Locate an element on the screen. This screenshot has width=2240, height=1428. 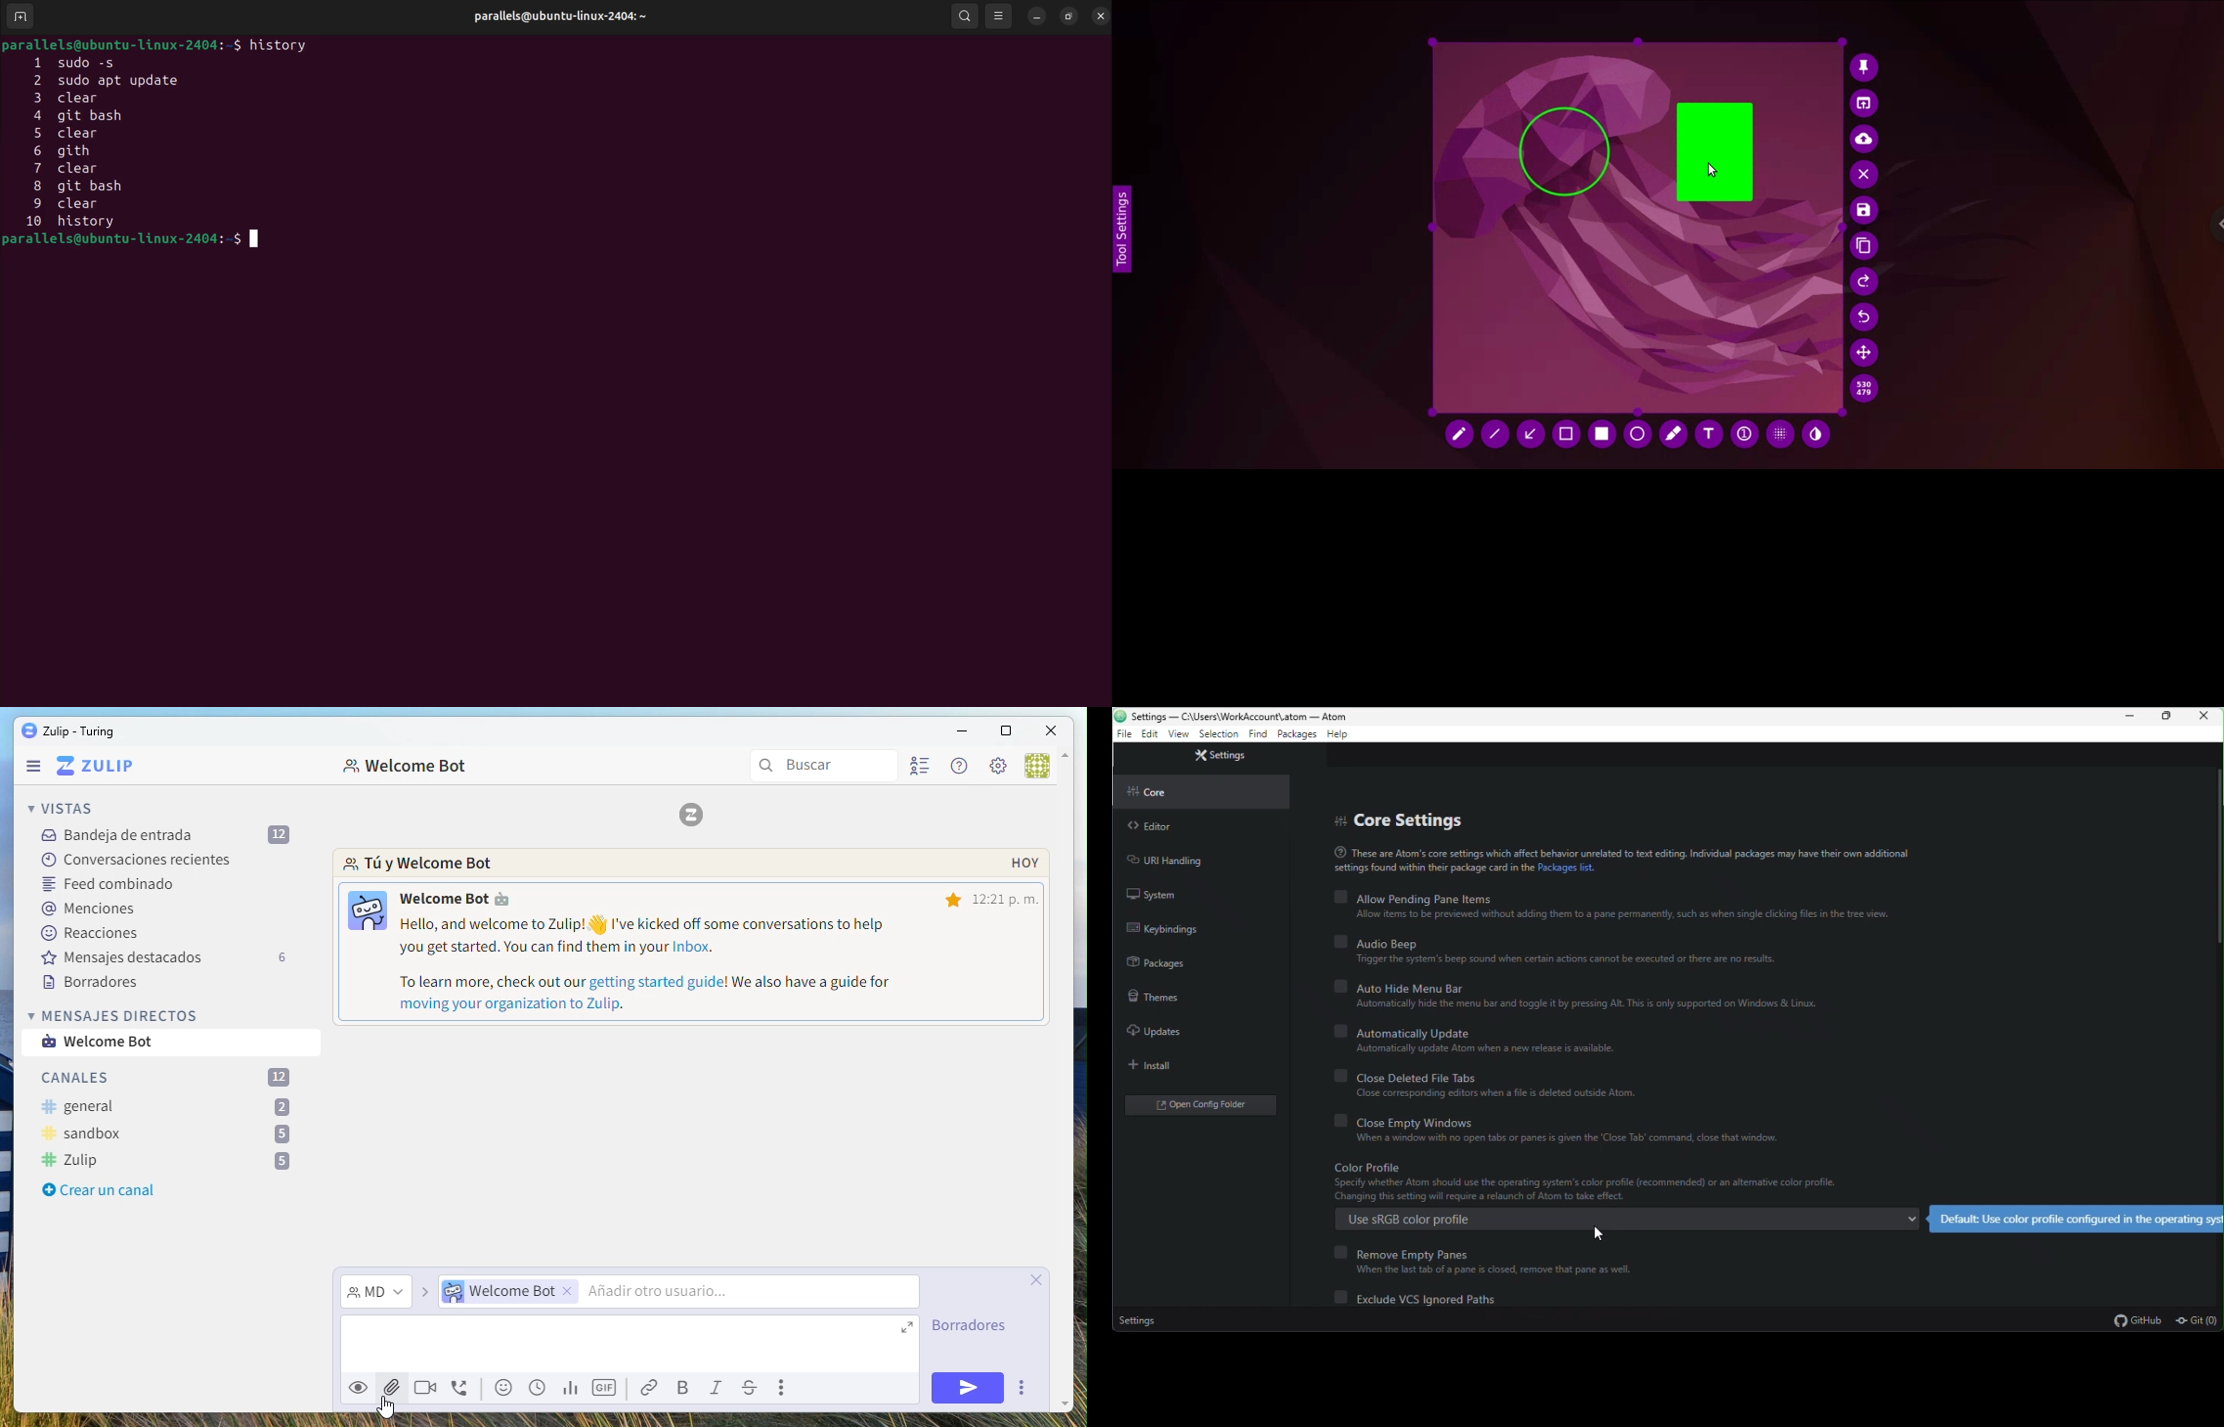
8.git bash is located at coordinates (92, 186).